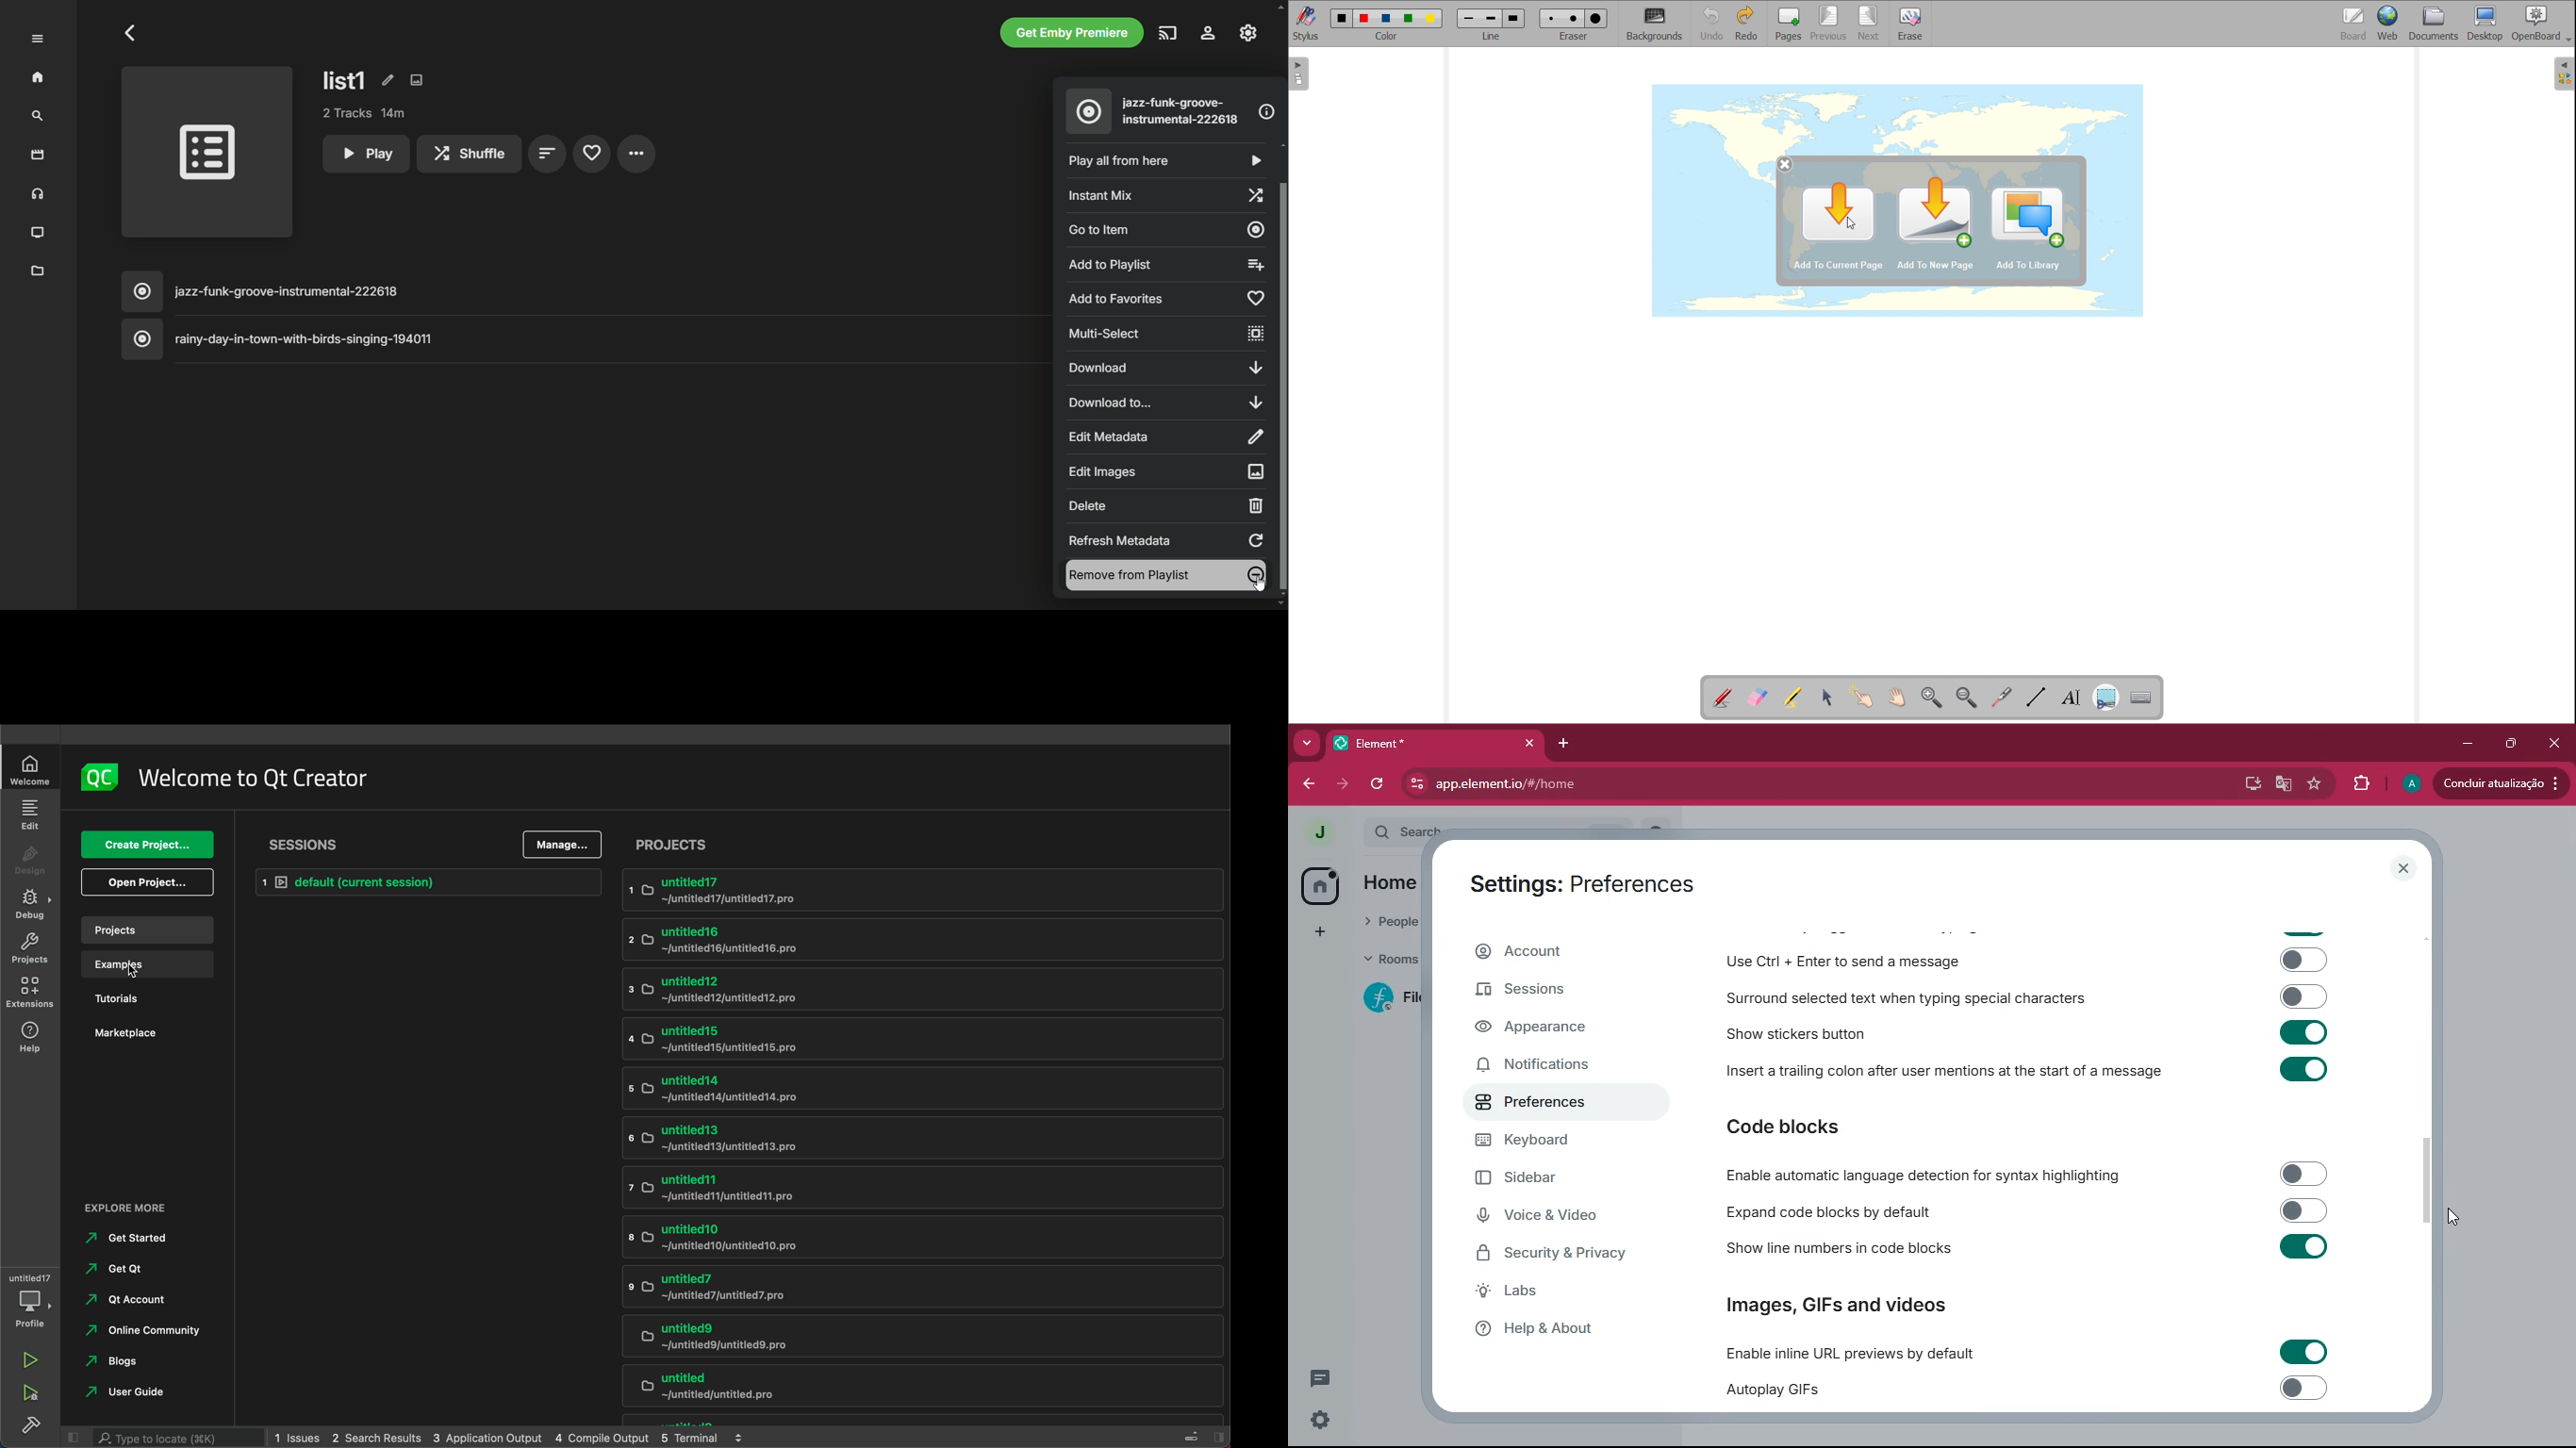  What do you see at coordinates (35, 1392) in the screenshot?
I see `run and debug` at bounding box center [35, 1392].